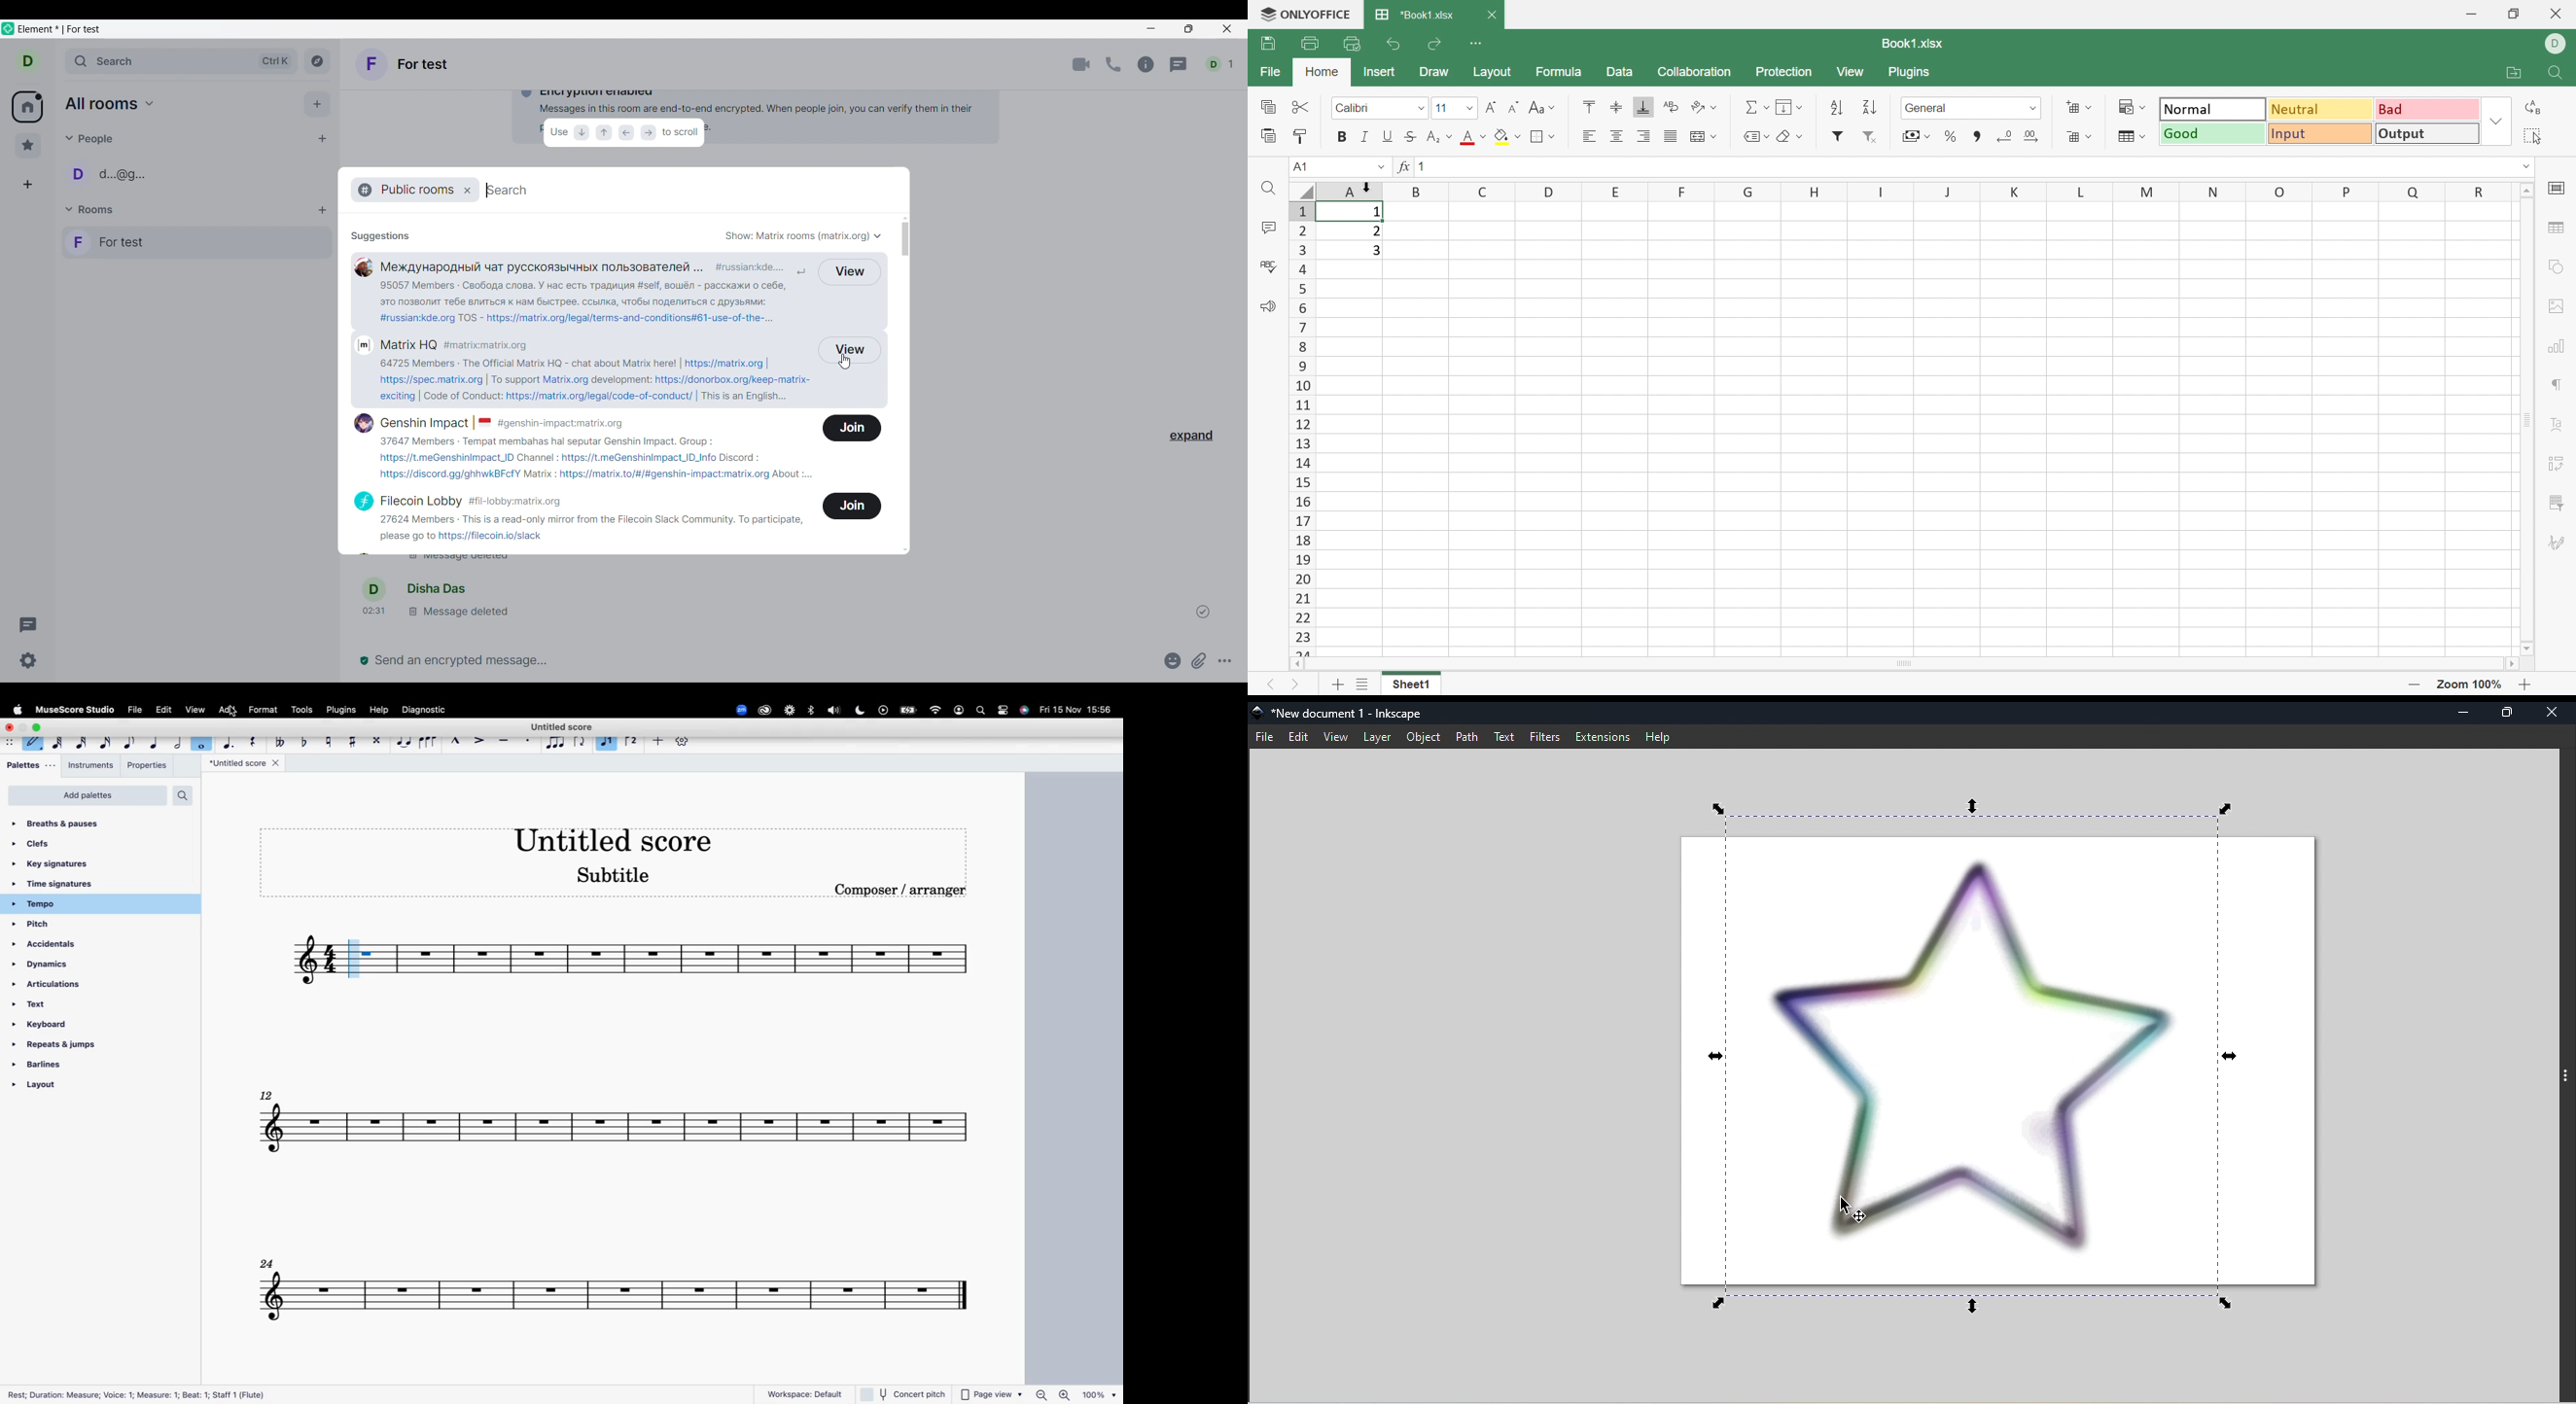  What do you see at coordinates (1755, 137) in the screenshot?
I see `Named ranges` at bounding box center [1755, 137].